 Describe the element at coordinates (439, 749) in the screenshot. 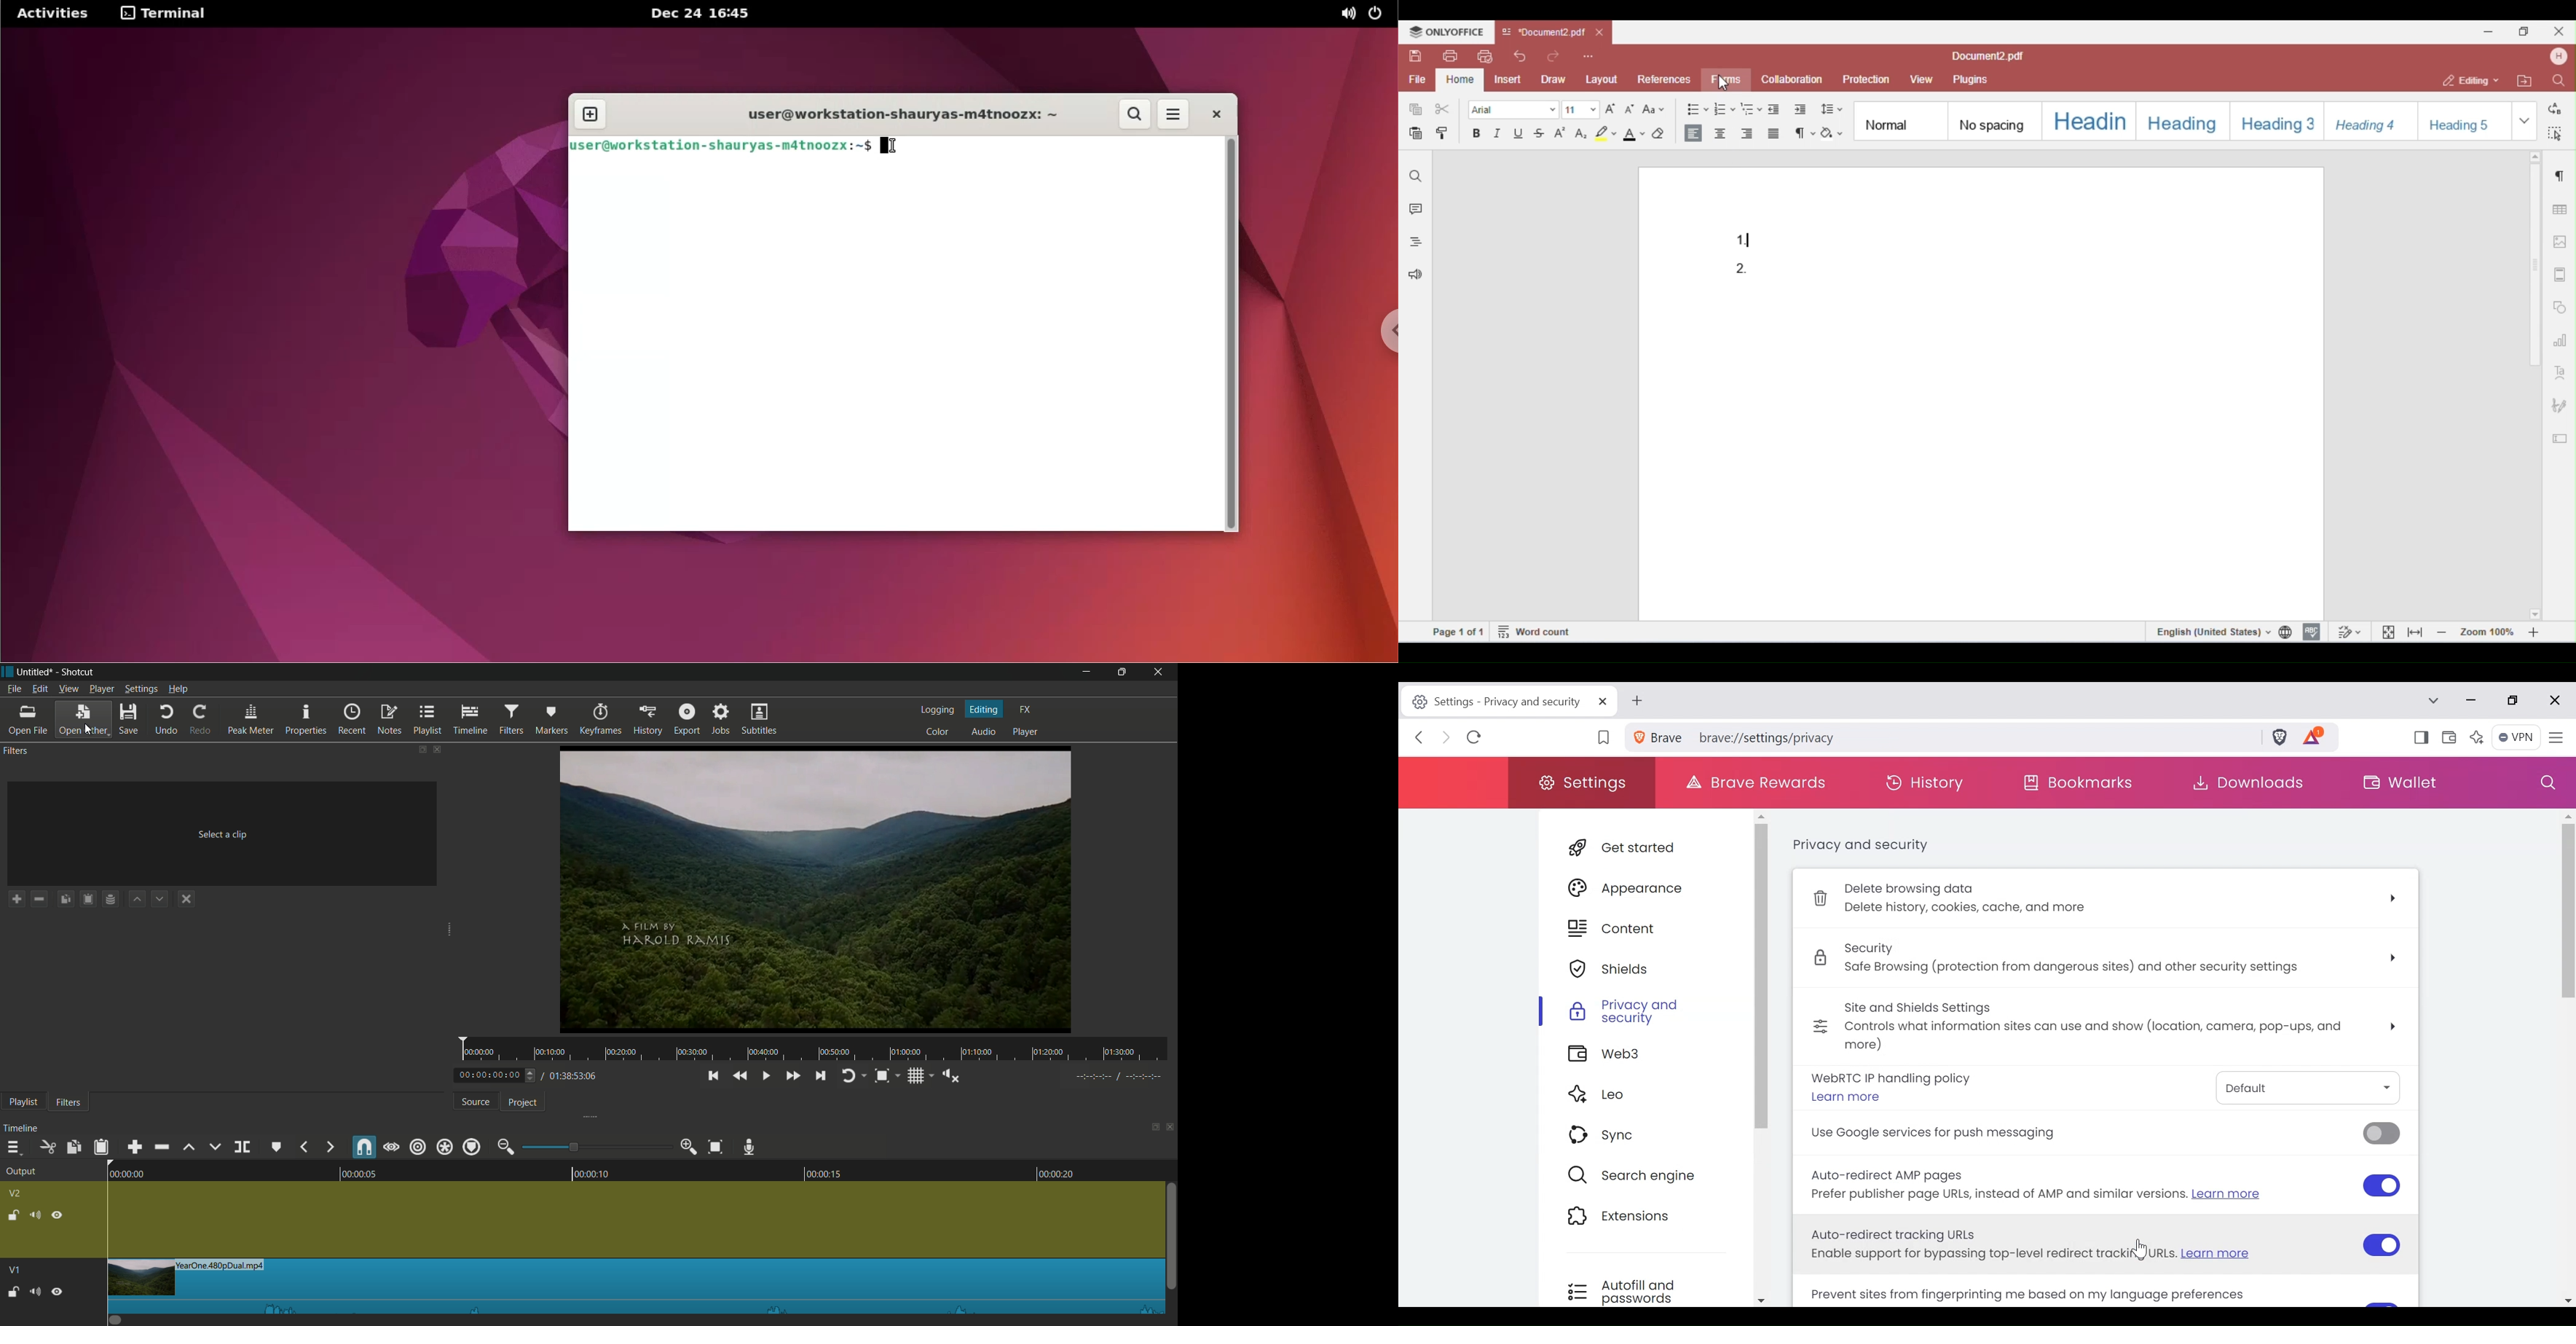

I see `close filters` at that location.